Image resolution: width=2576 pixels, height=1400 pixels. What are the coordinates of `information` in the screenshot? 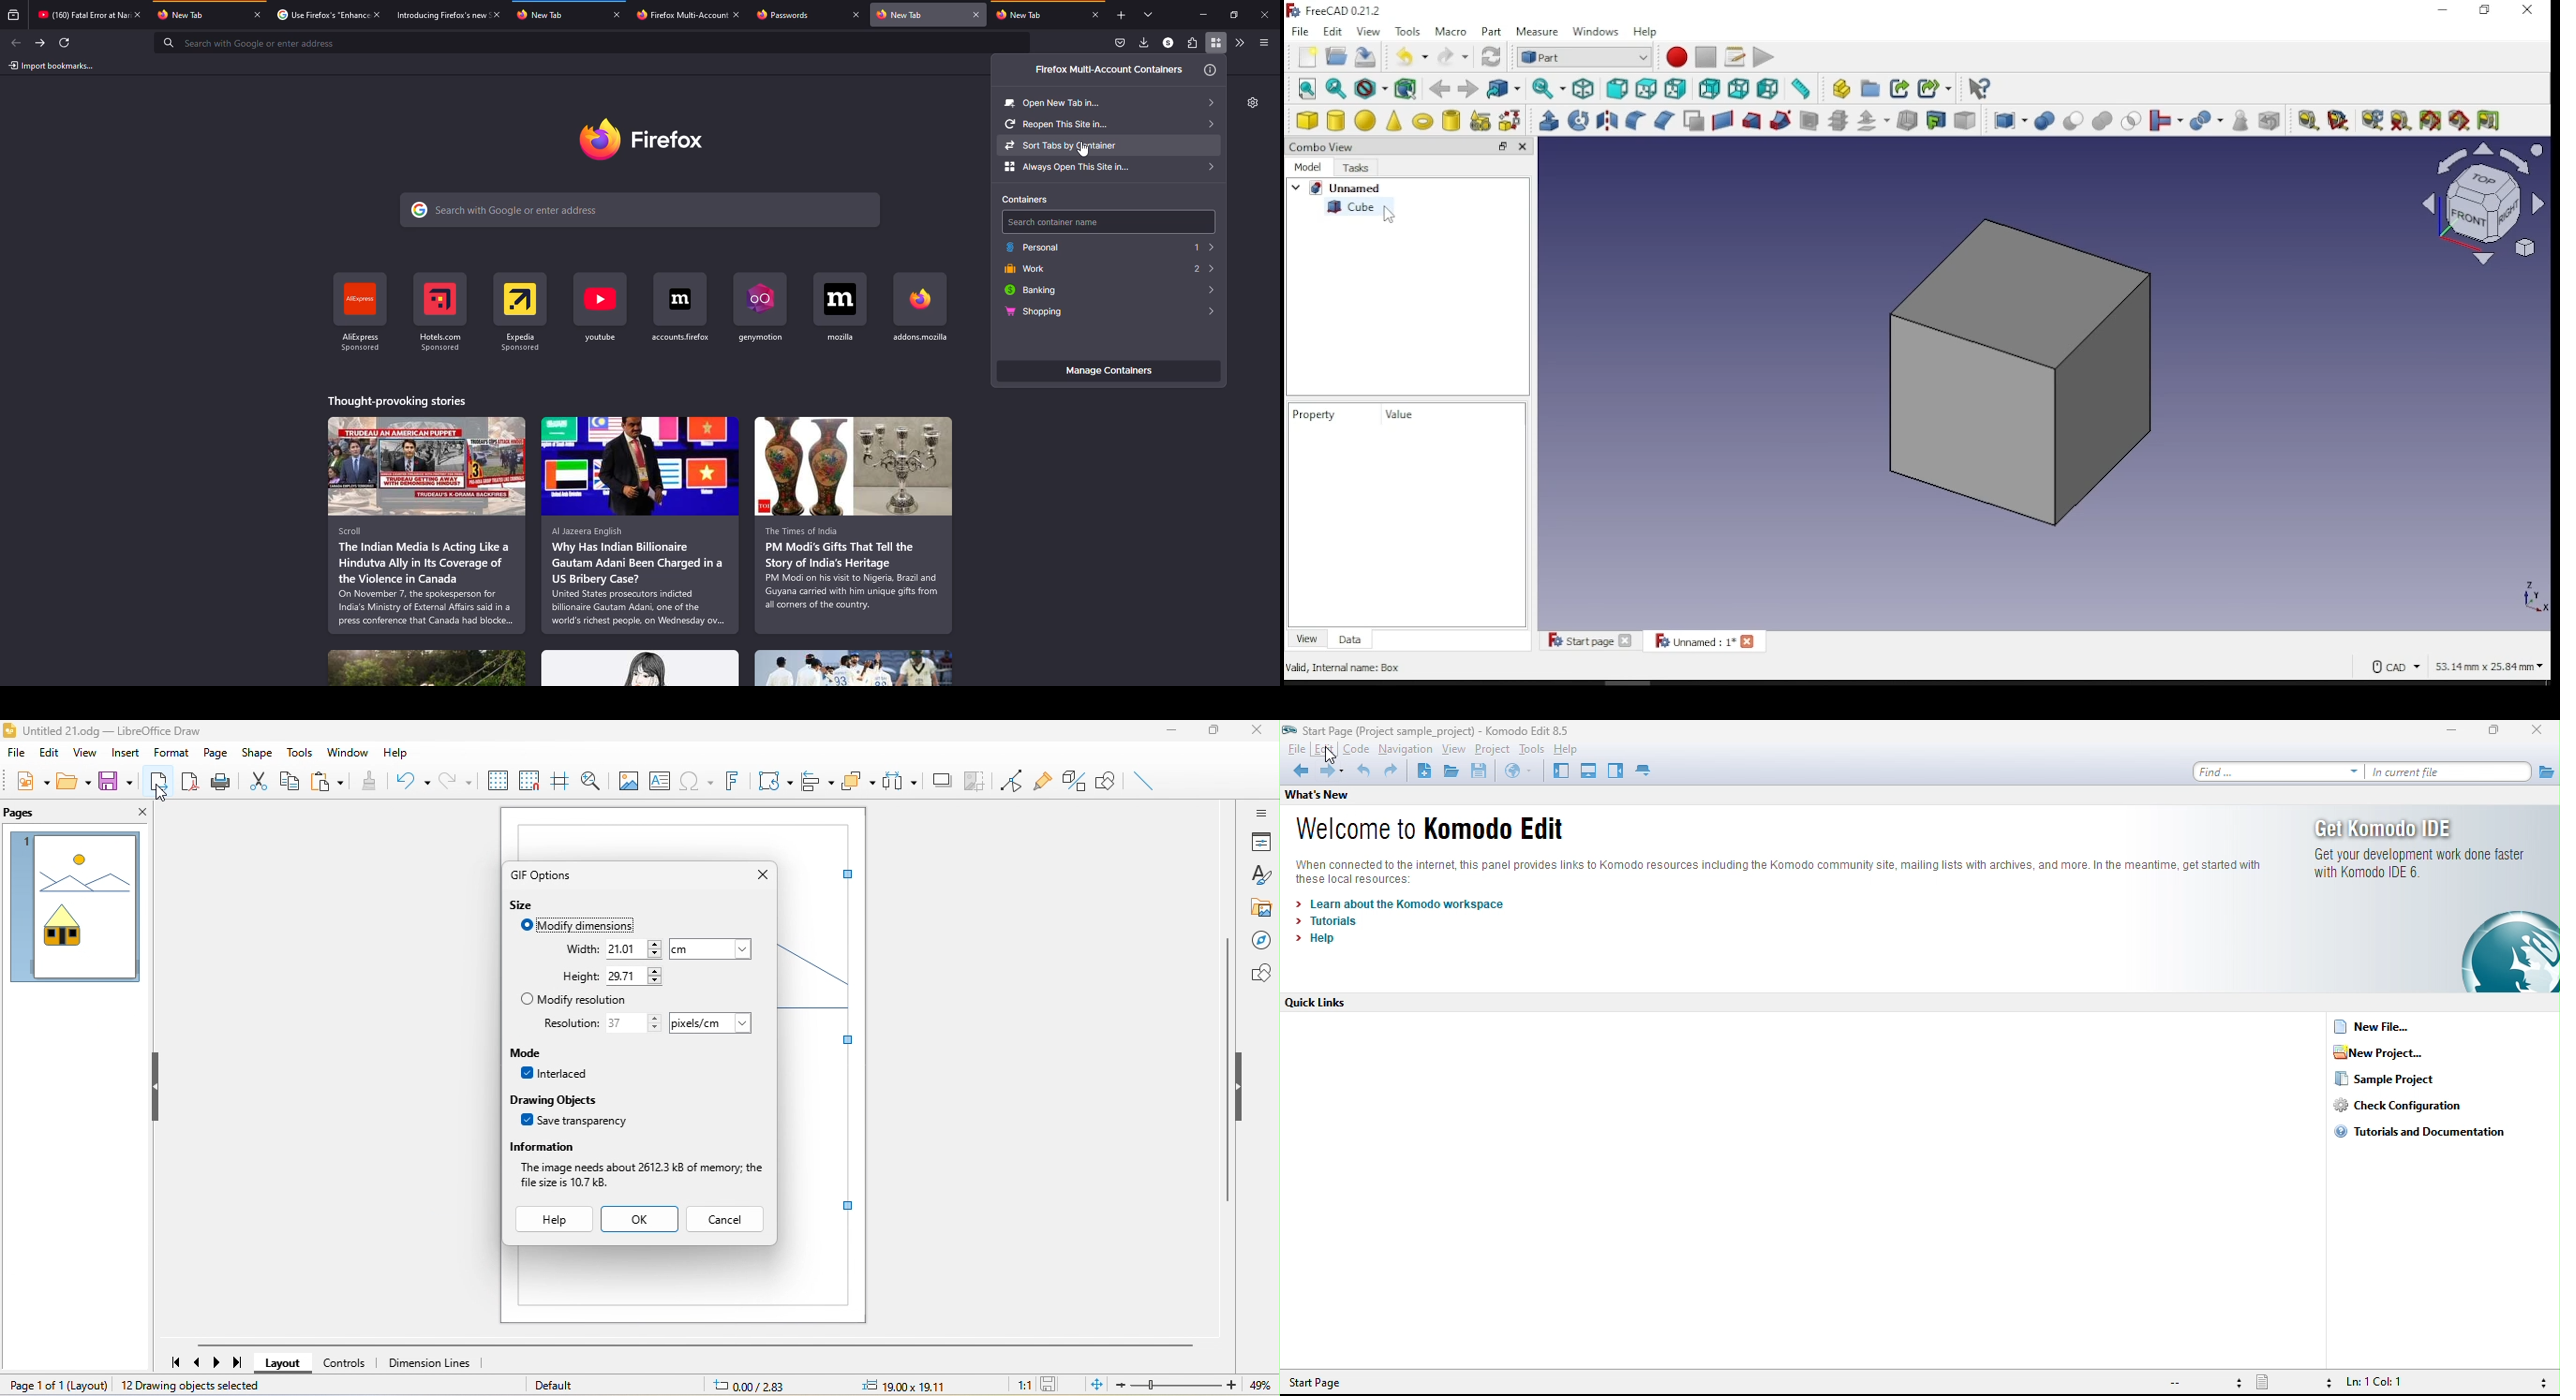 It's located at (641, 1146).